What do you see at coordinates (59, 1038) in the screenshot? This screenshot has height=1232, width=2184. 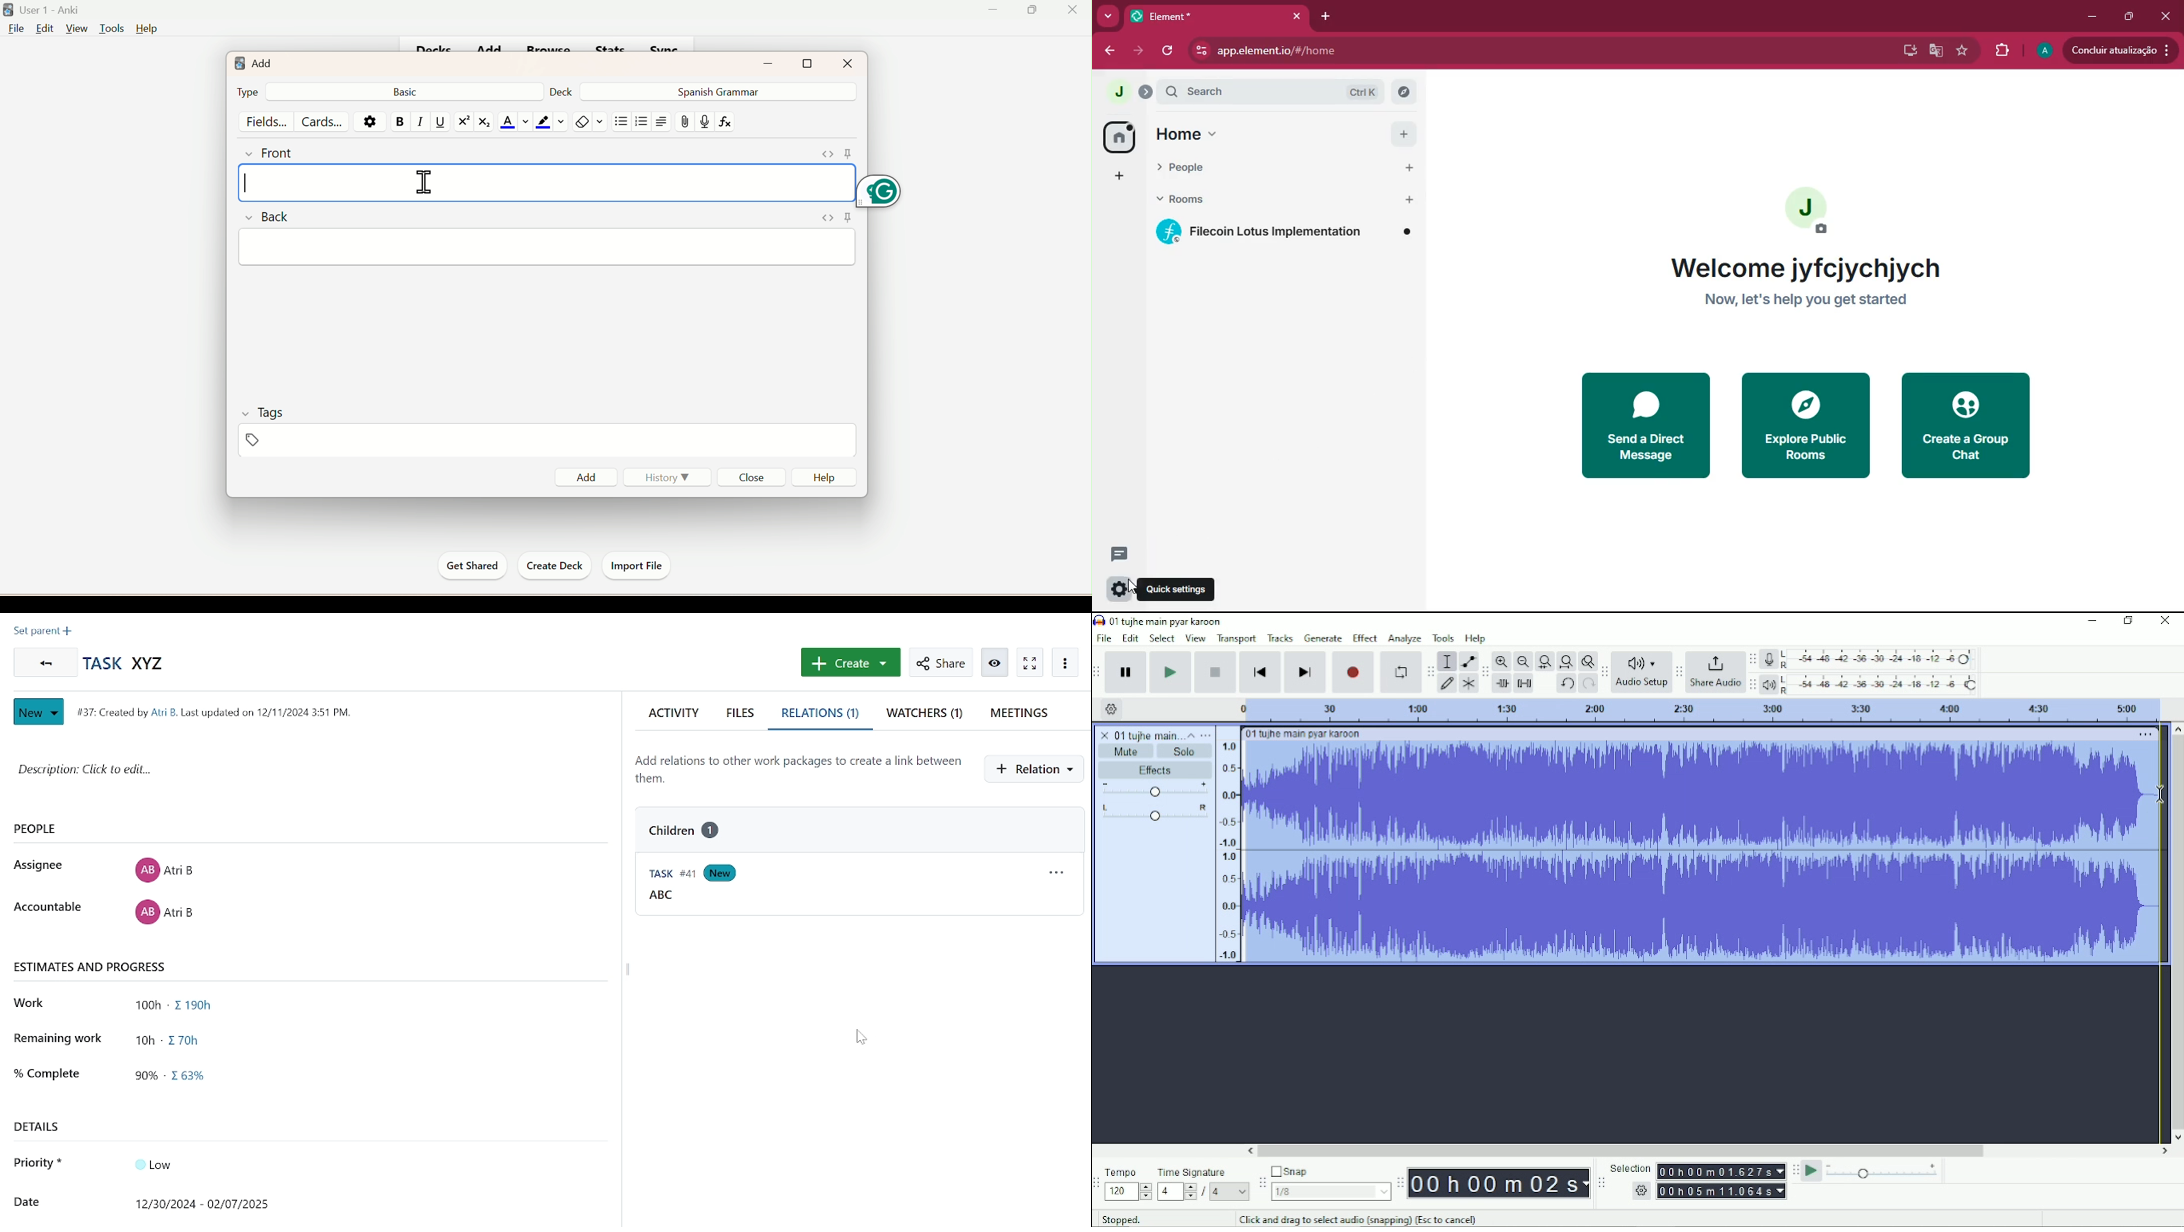 I see `remaining work` at bounding box center [59, 1038].